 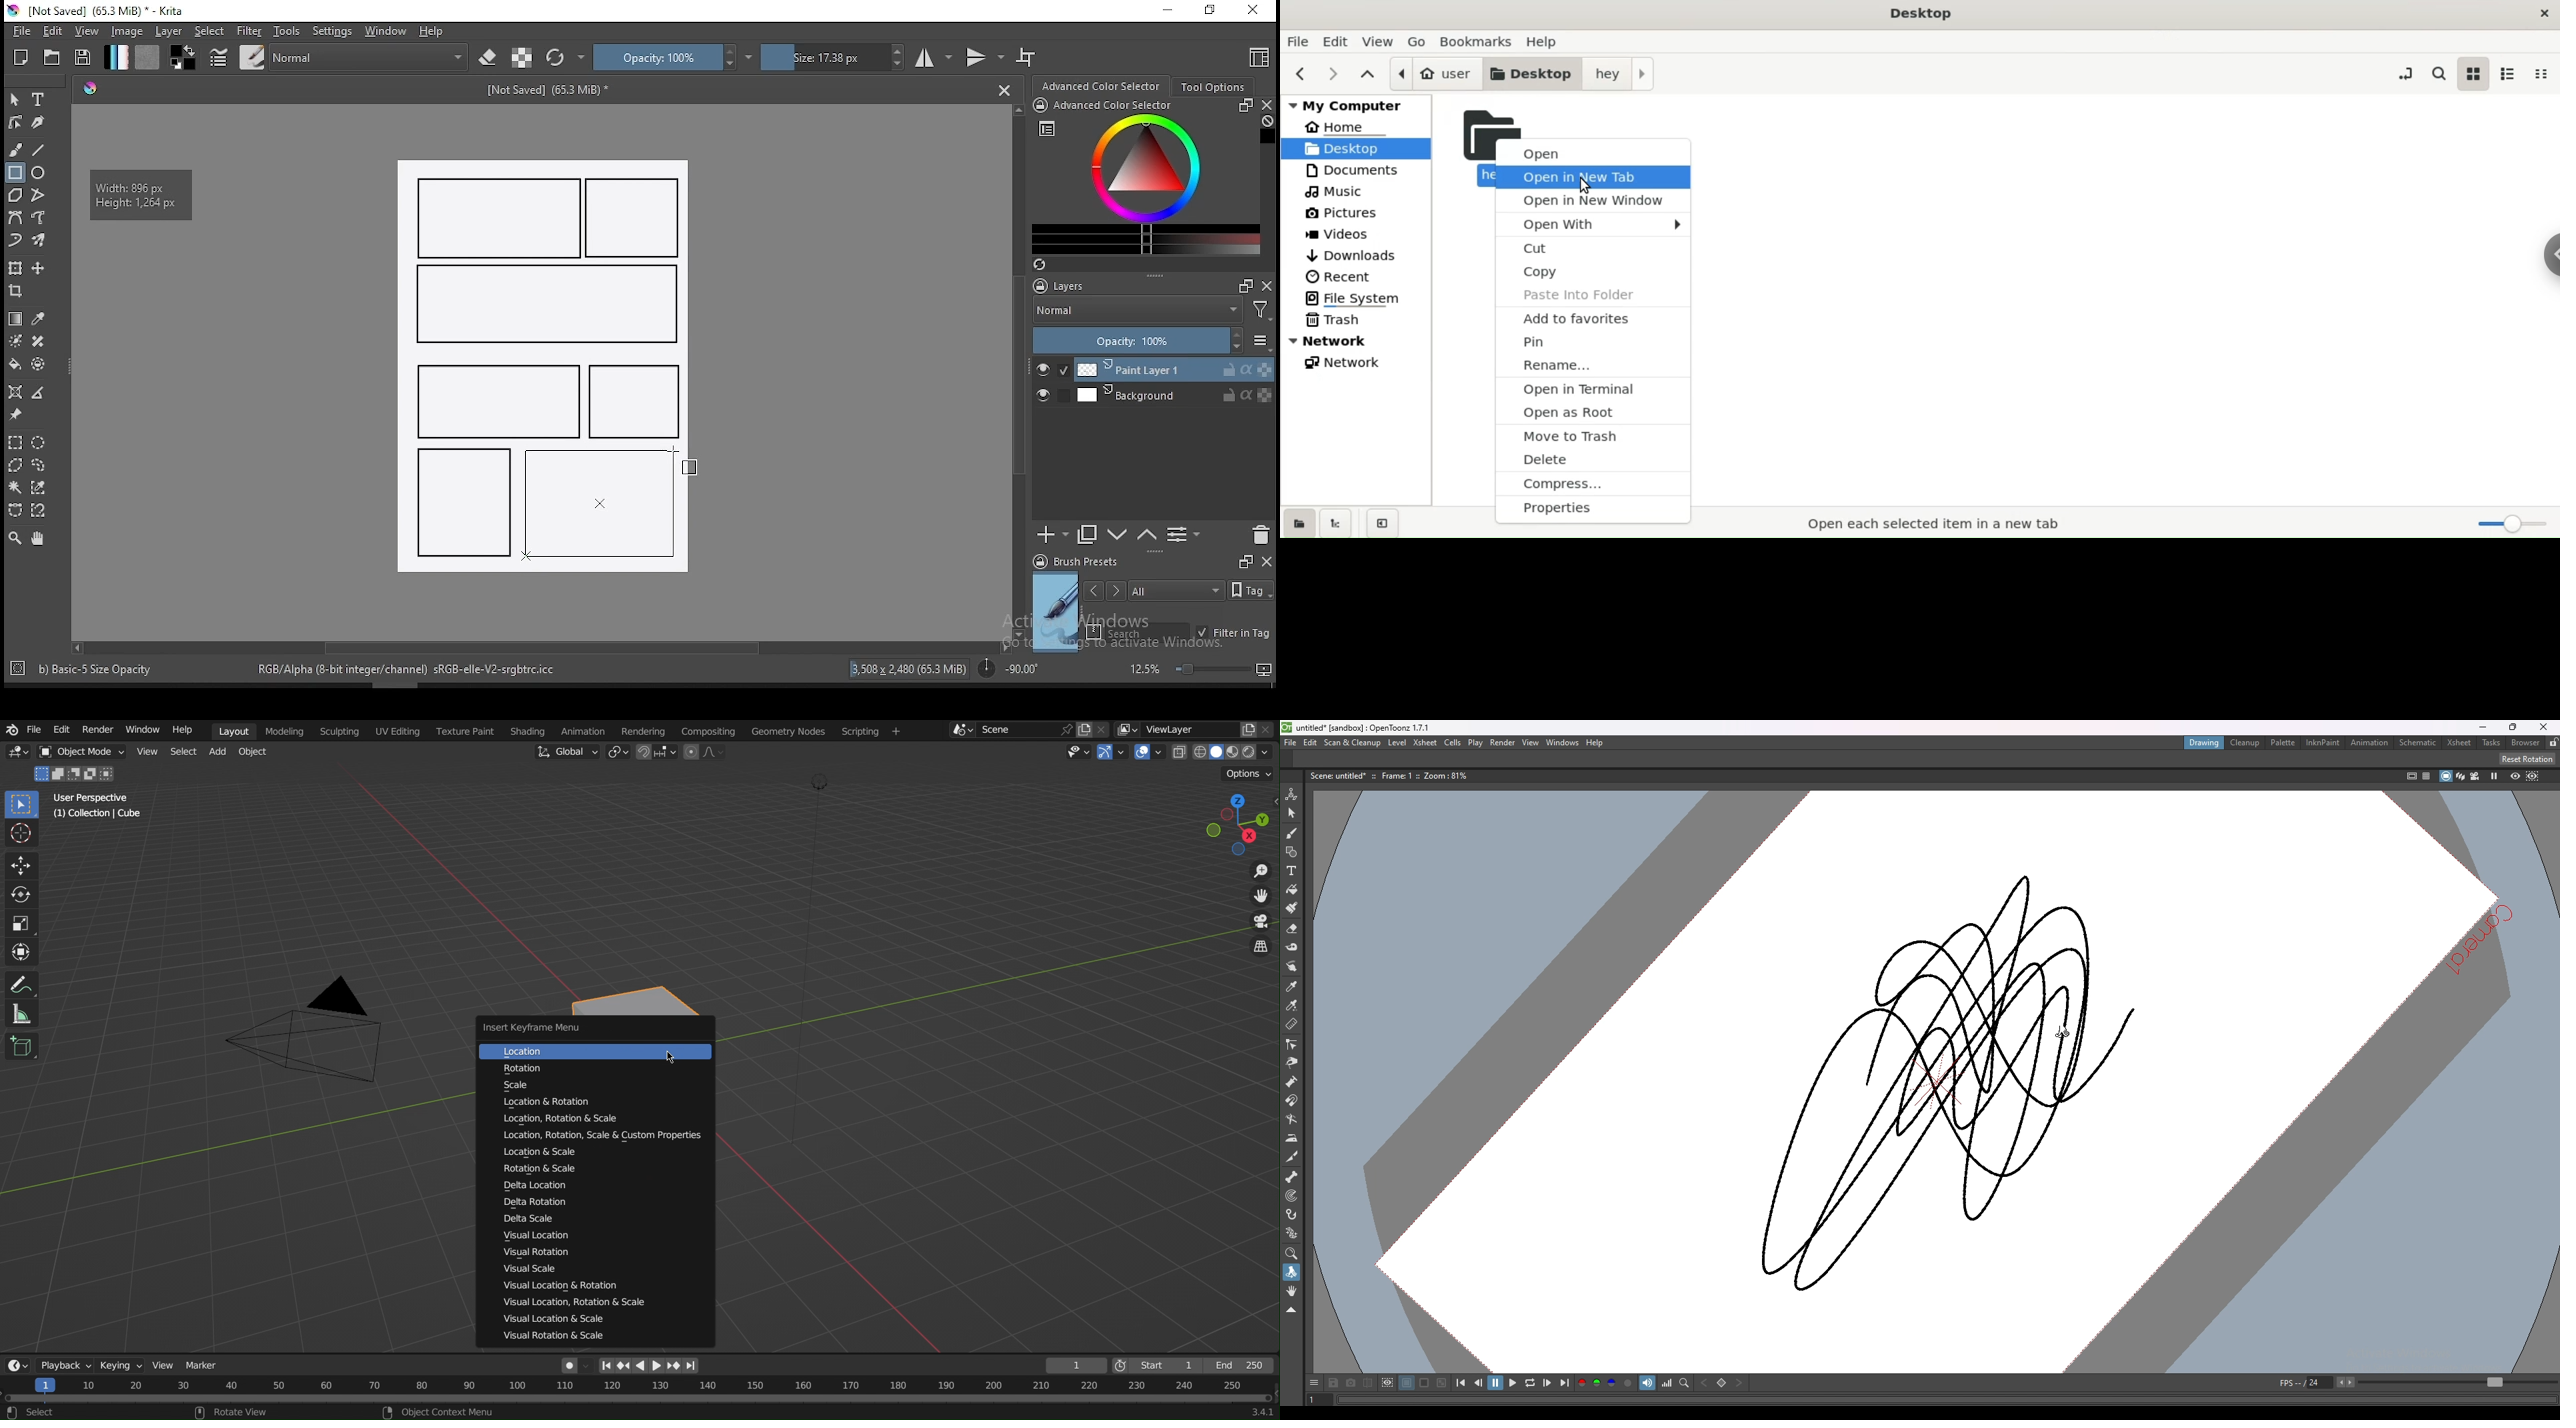 I want to click on Scene, so click(x=1103, y=730).